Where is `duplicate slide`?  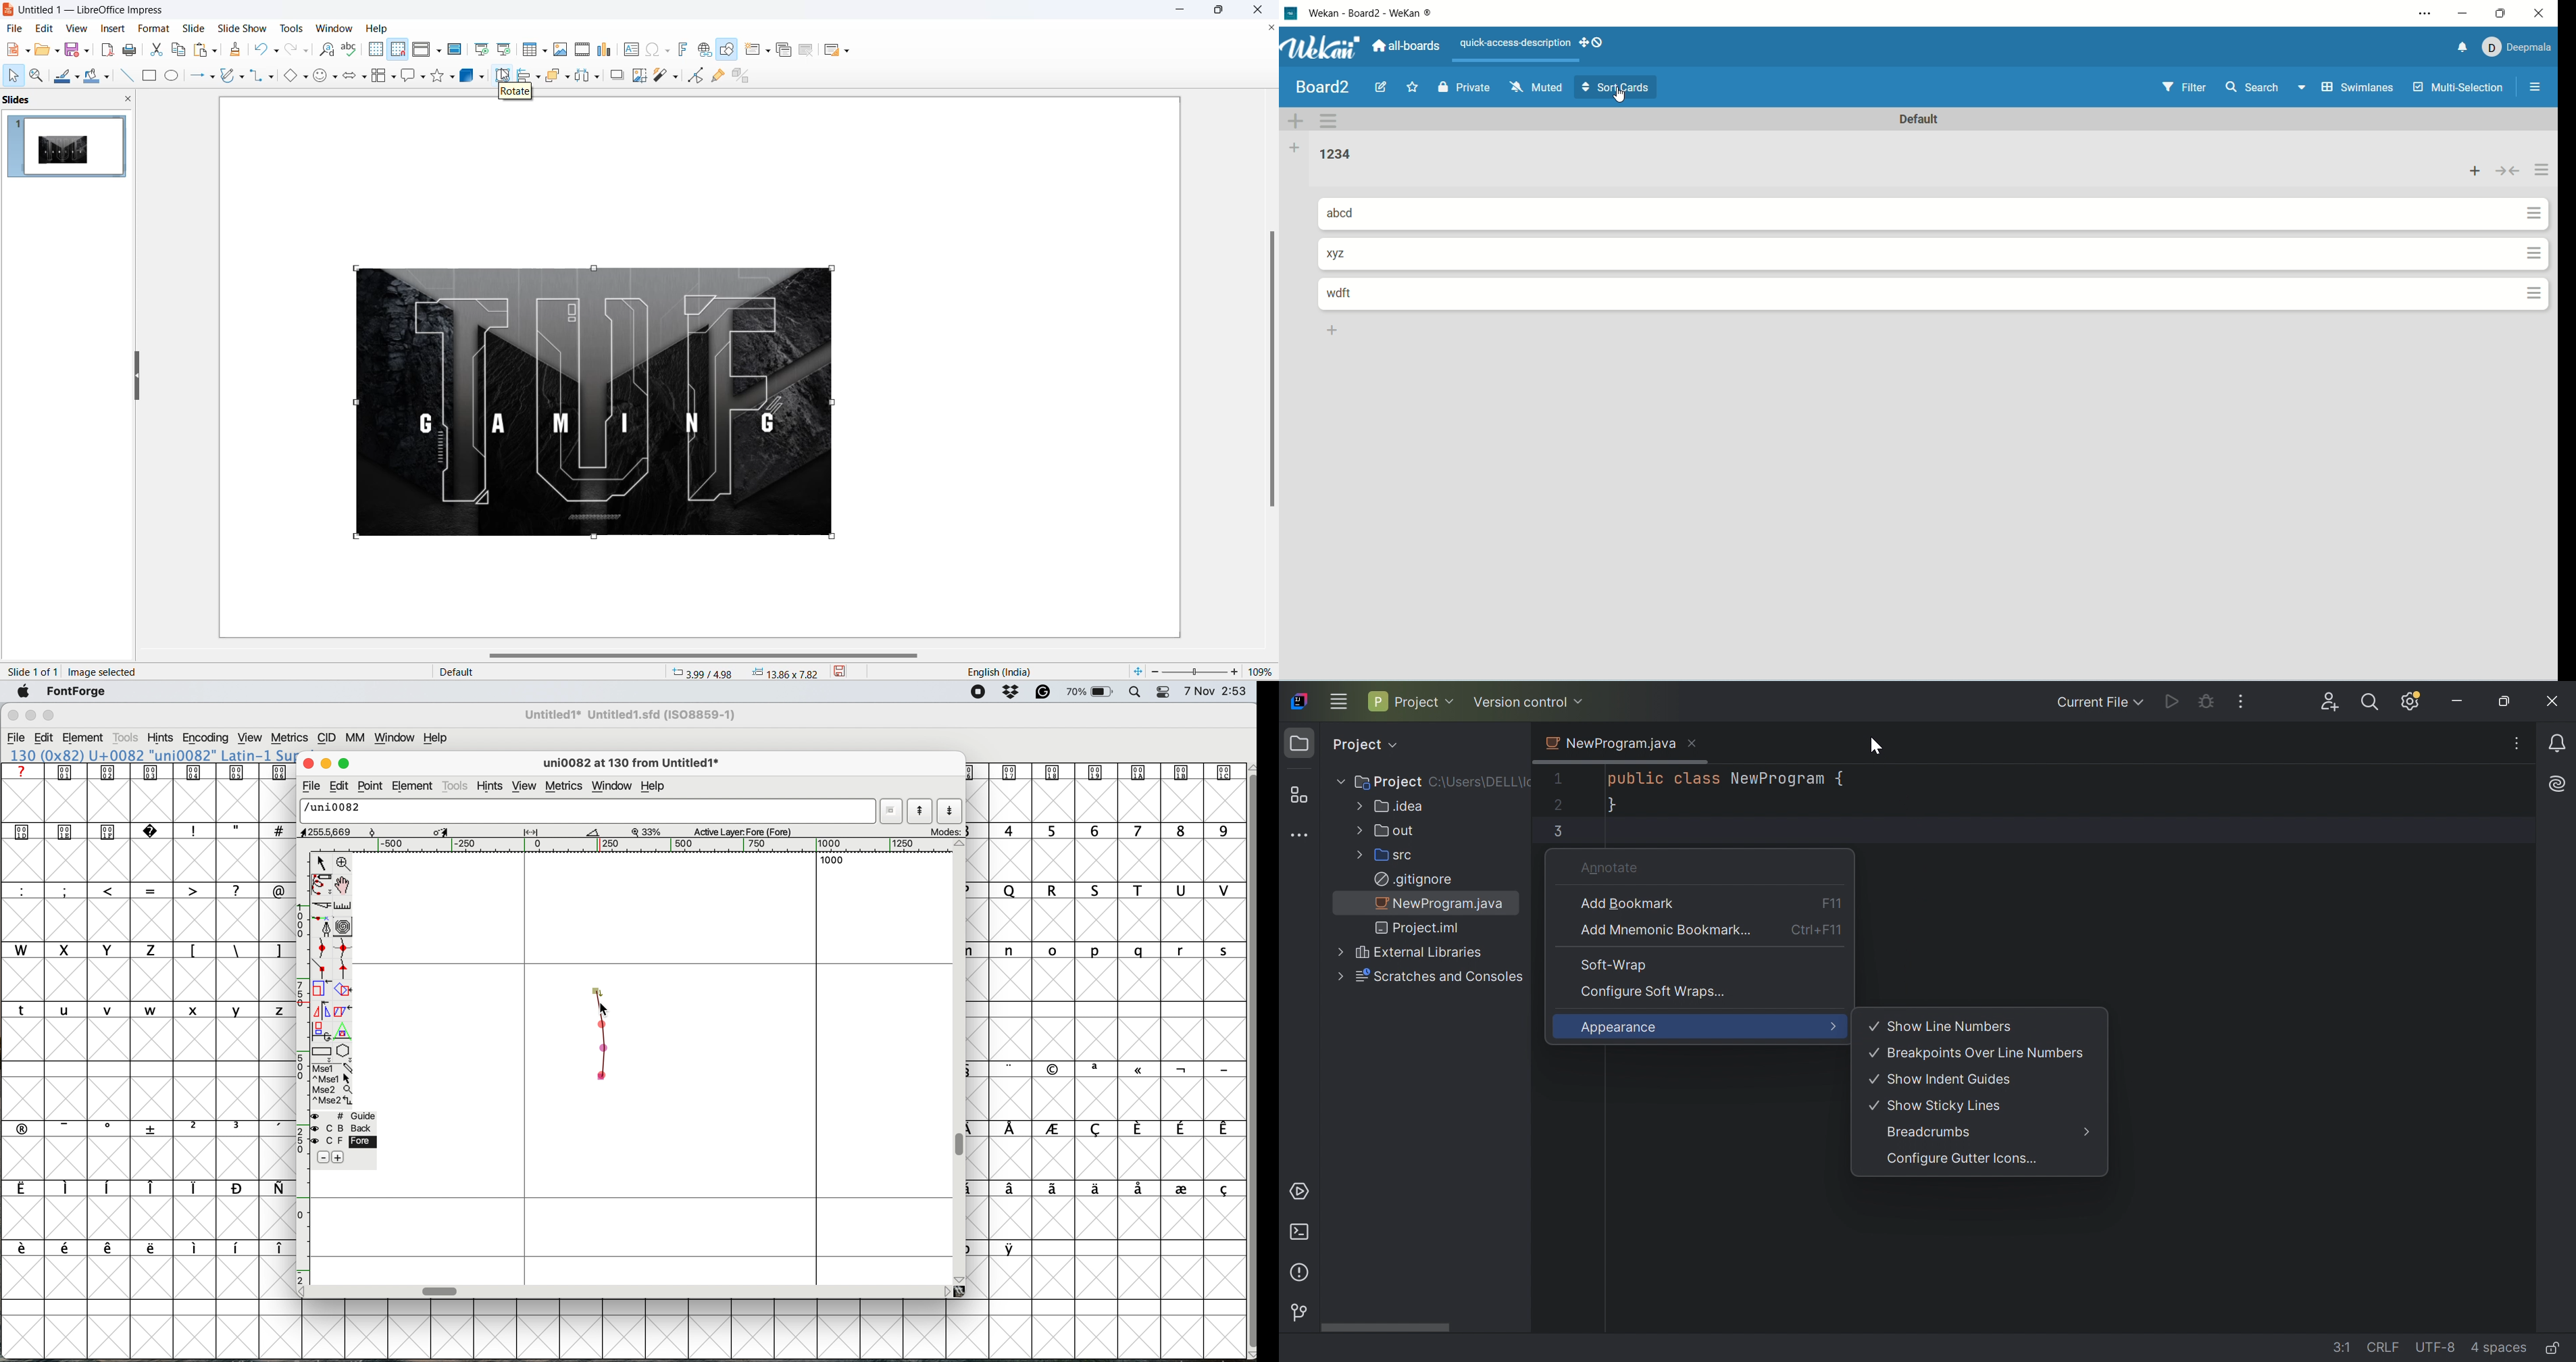 duplicate slide is located at coordinates (784, 51).